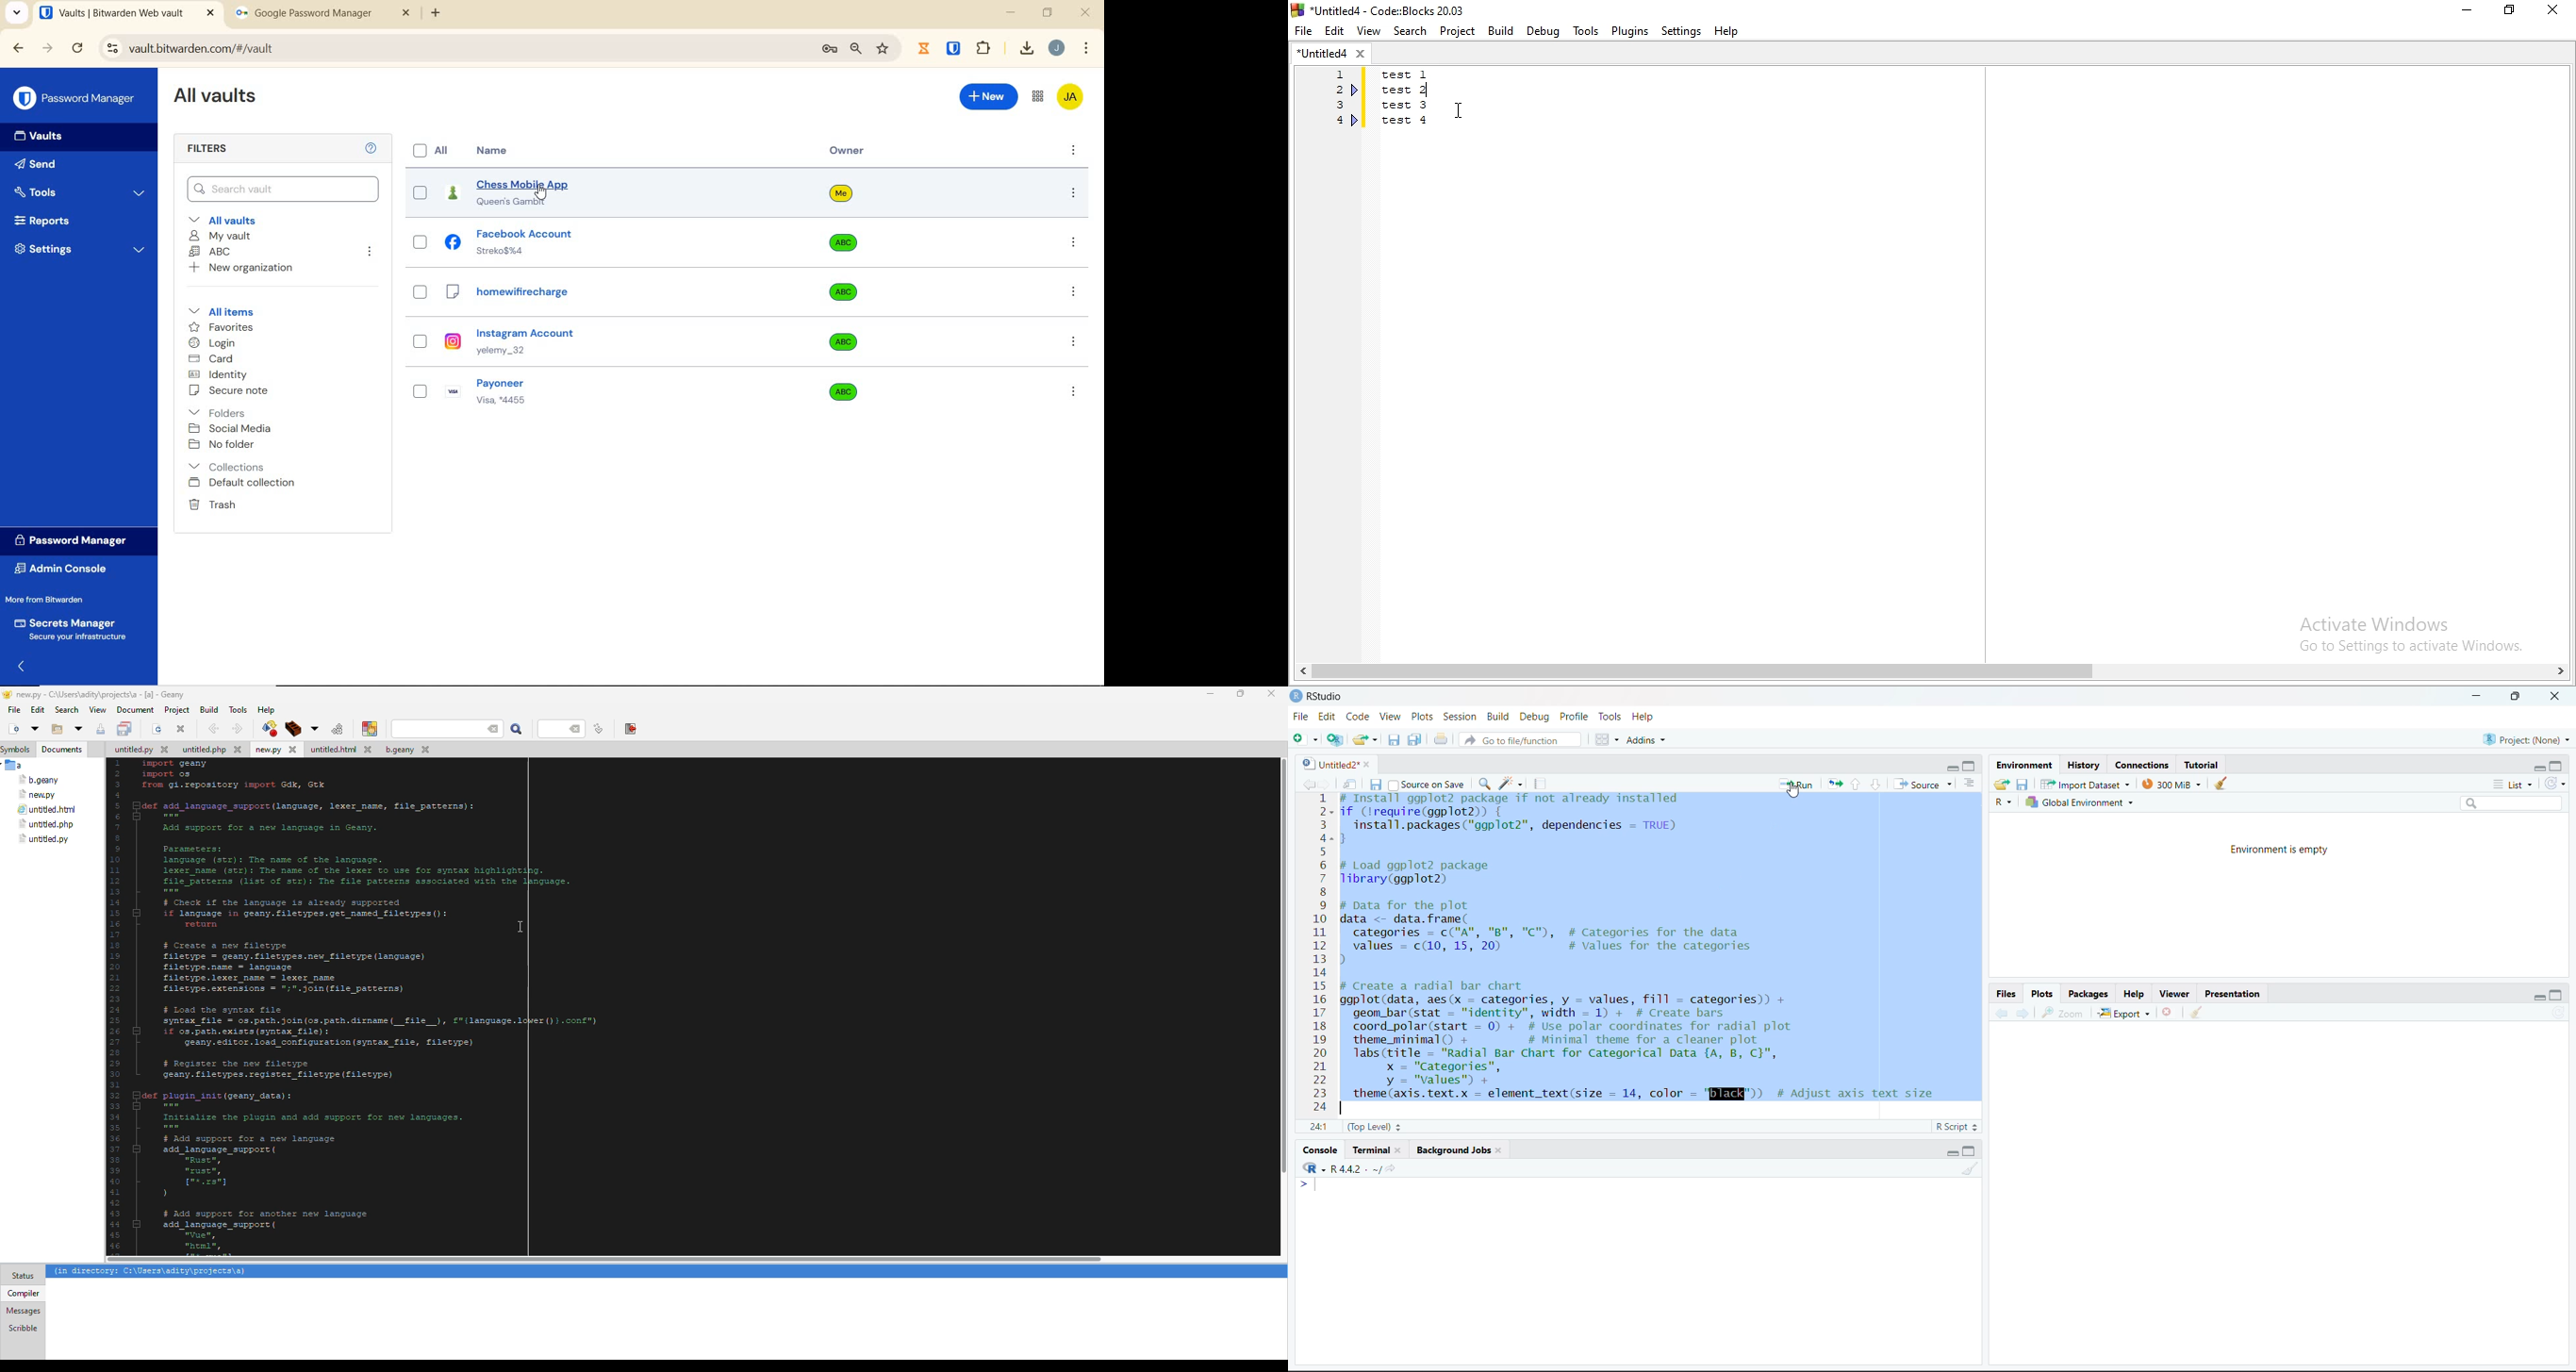 The height and width of the screenshot is (1372, 2576). I want to click on  test 3, so click(1408, 107).